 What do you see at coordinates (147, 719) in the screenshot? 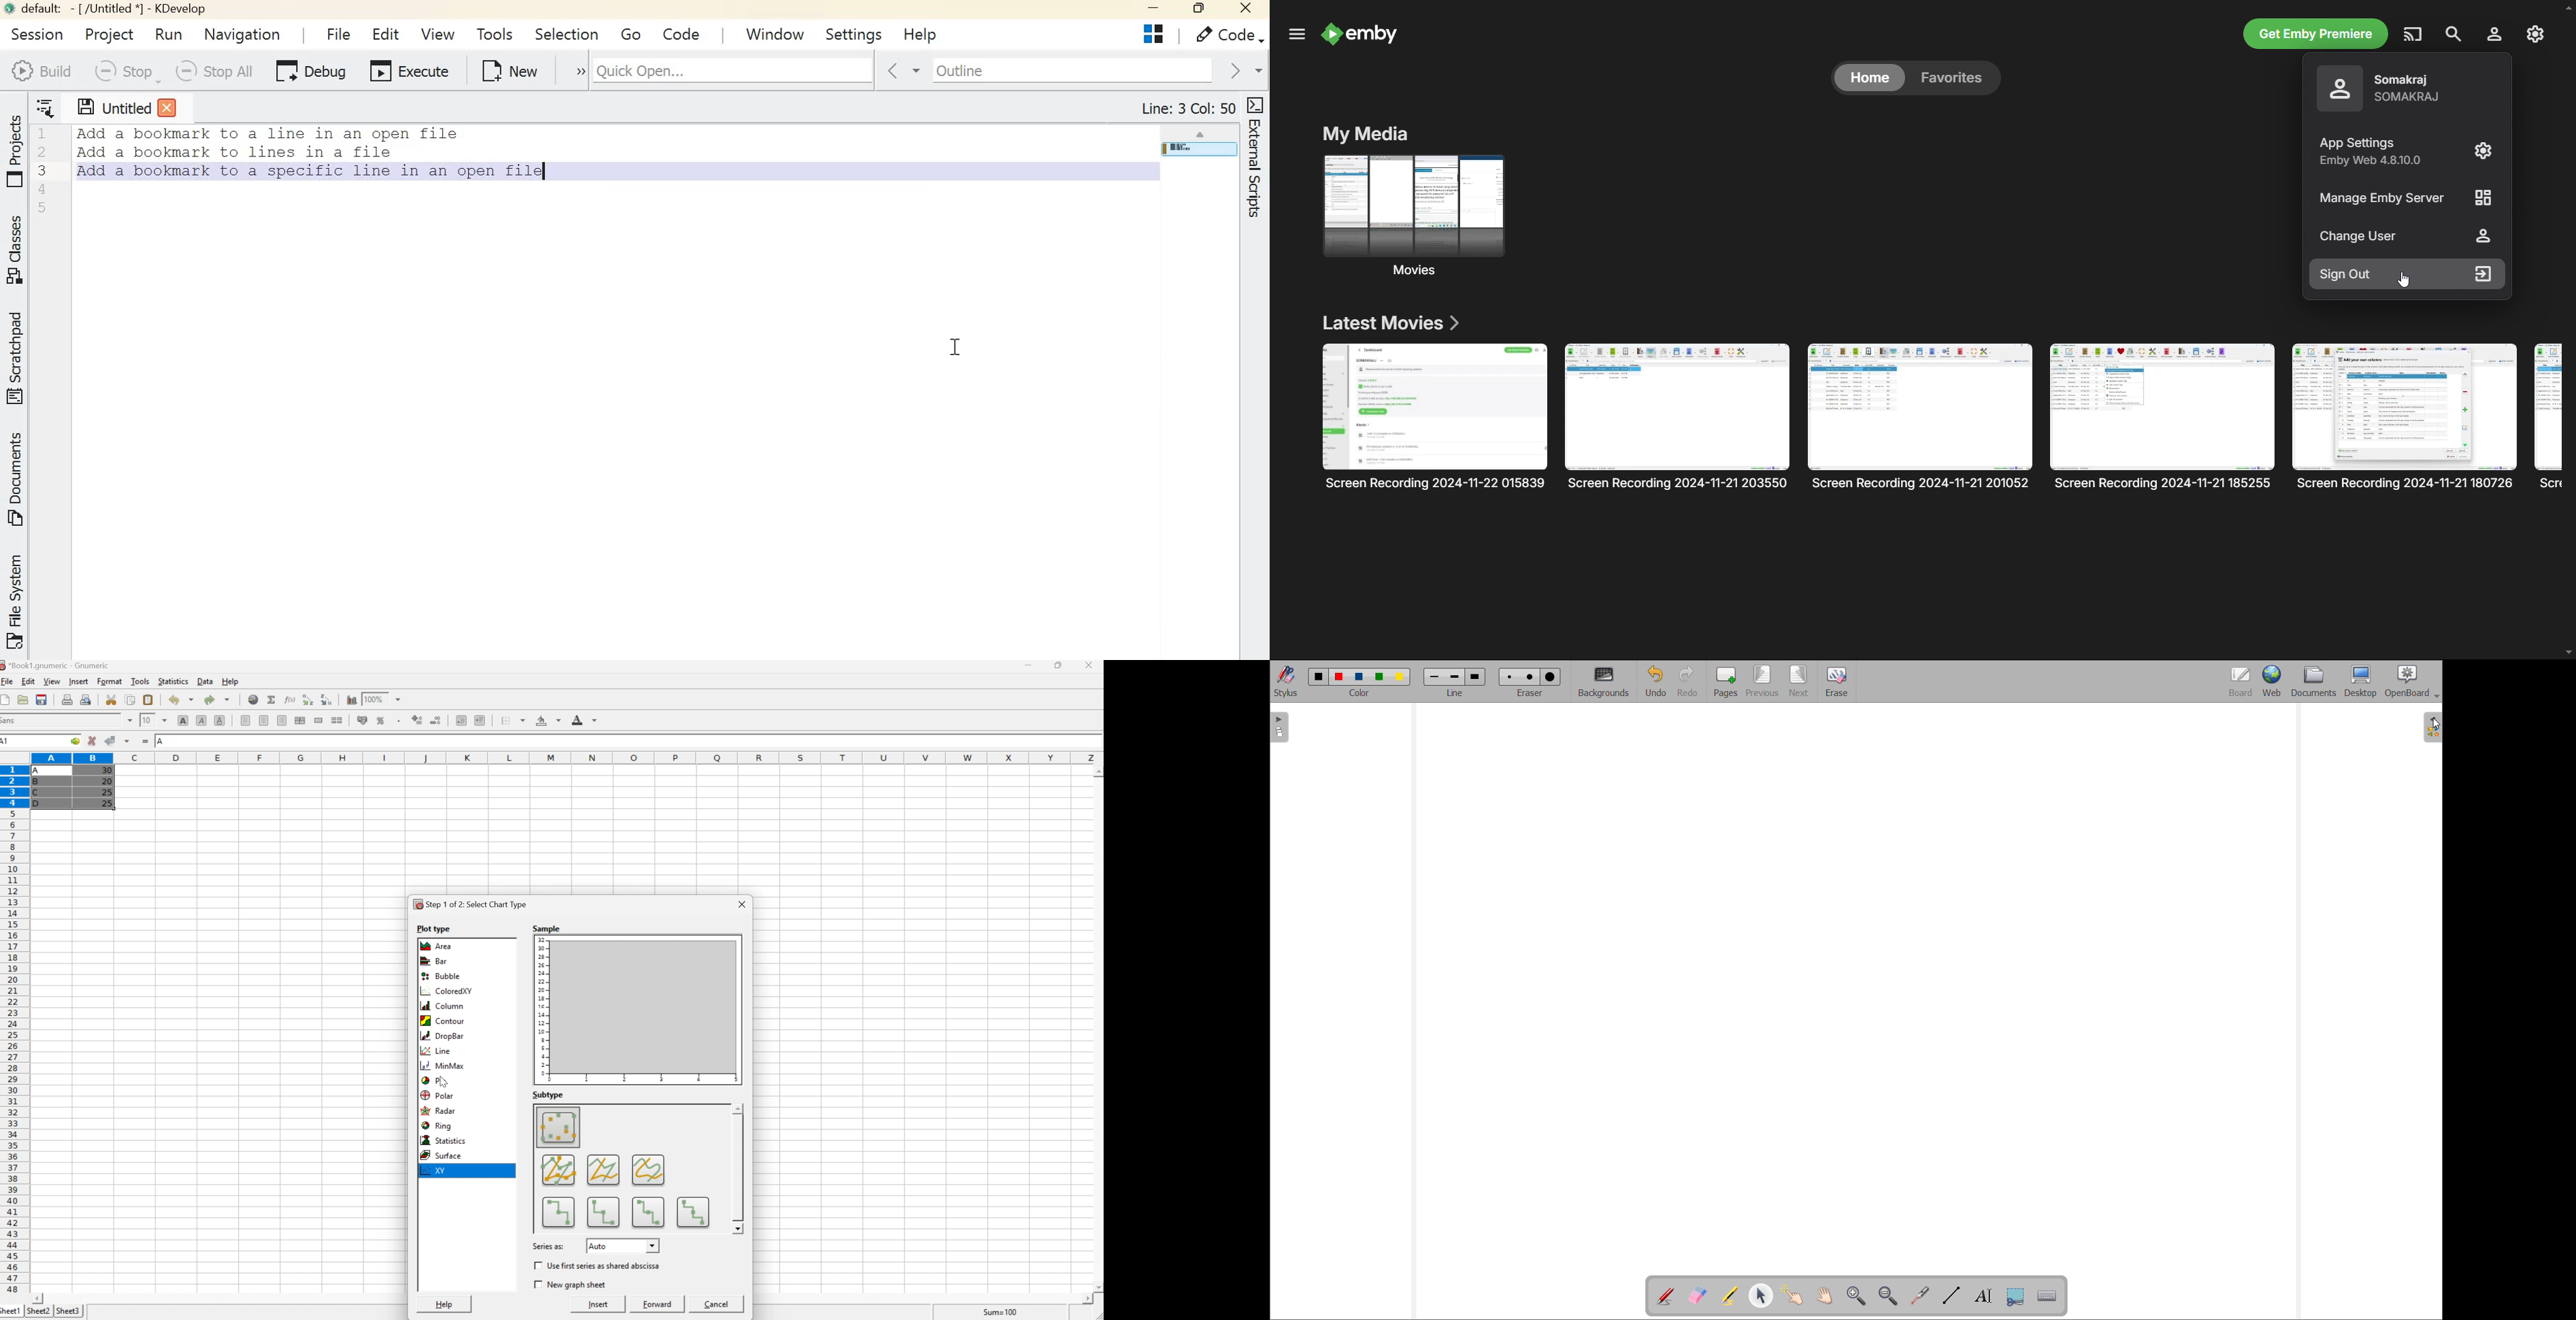
I see `10` at bounding box center [147, 719].